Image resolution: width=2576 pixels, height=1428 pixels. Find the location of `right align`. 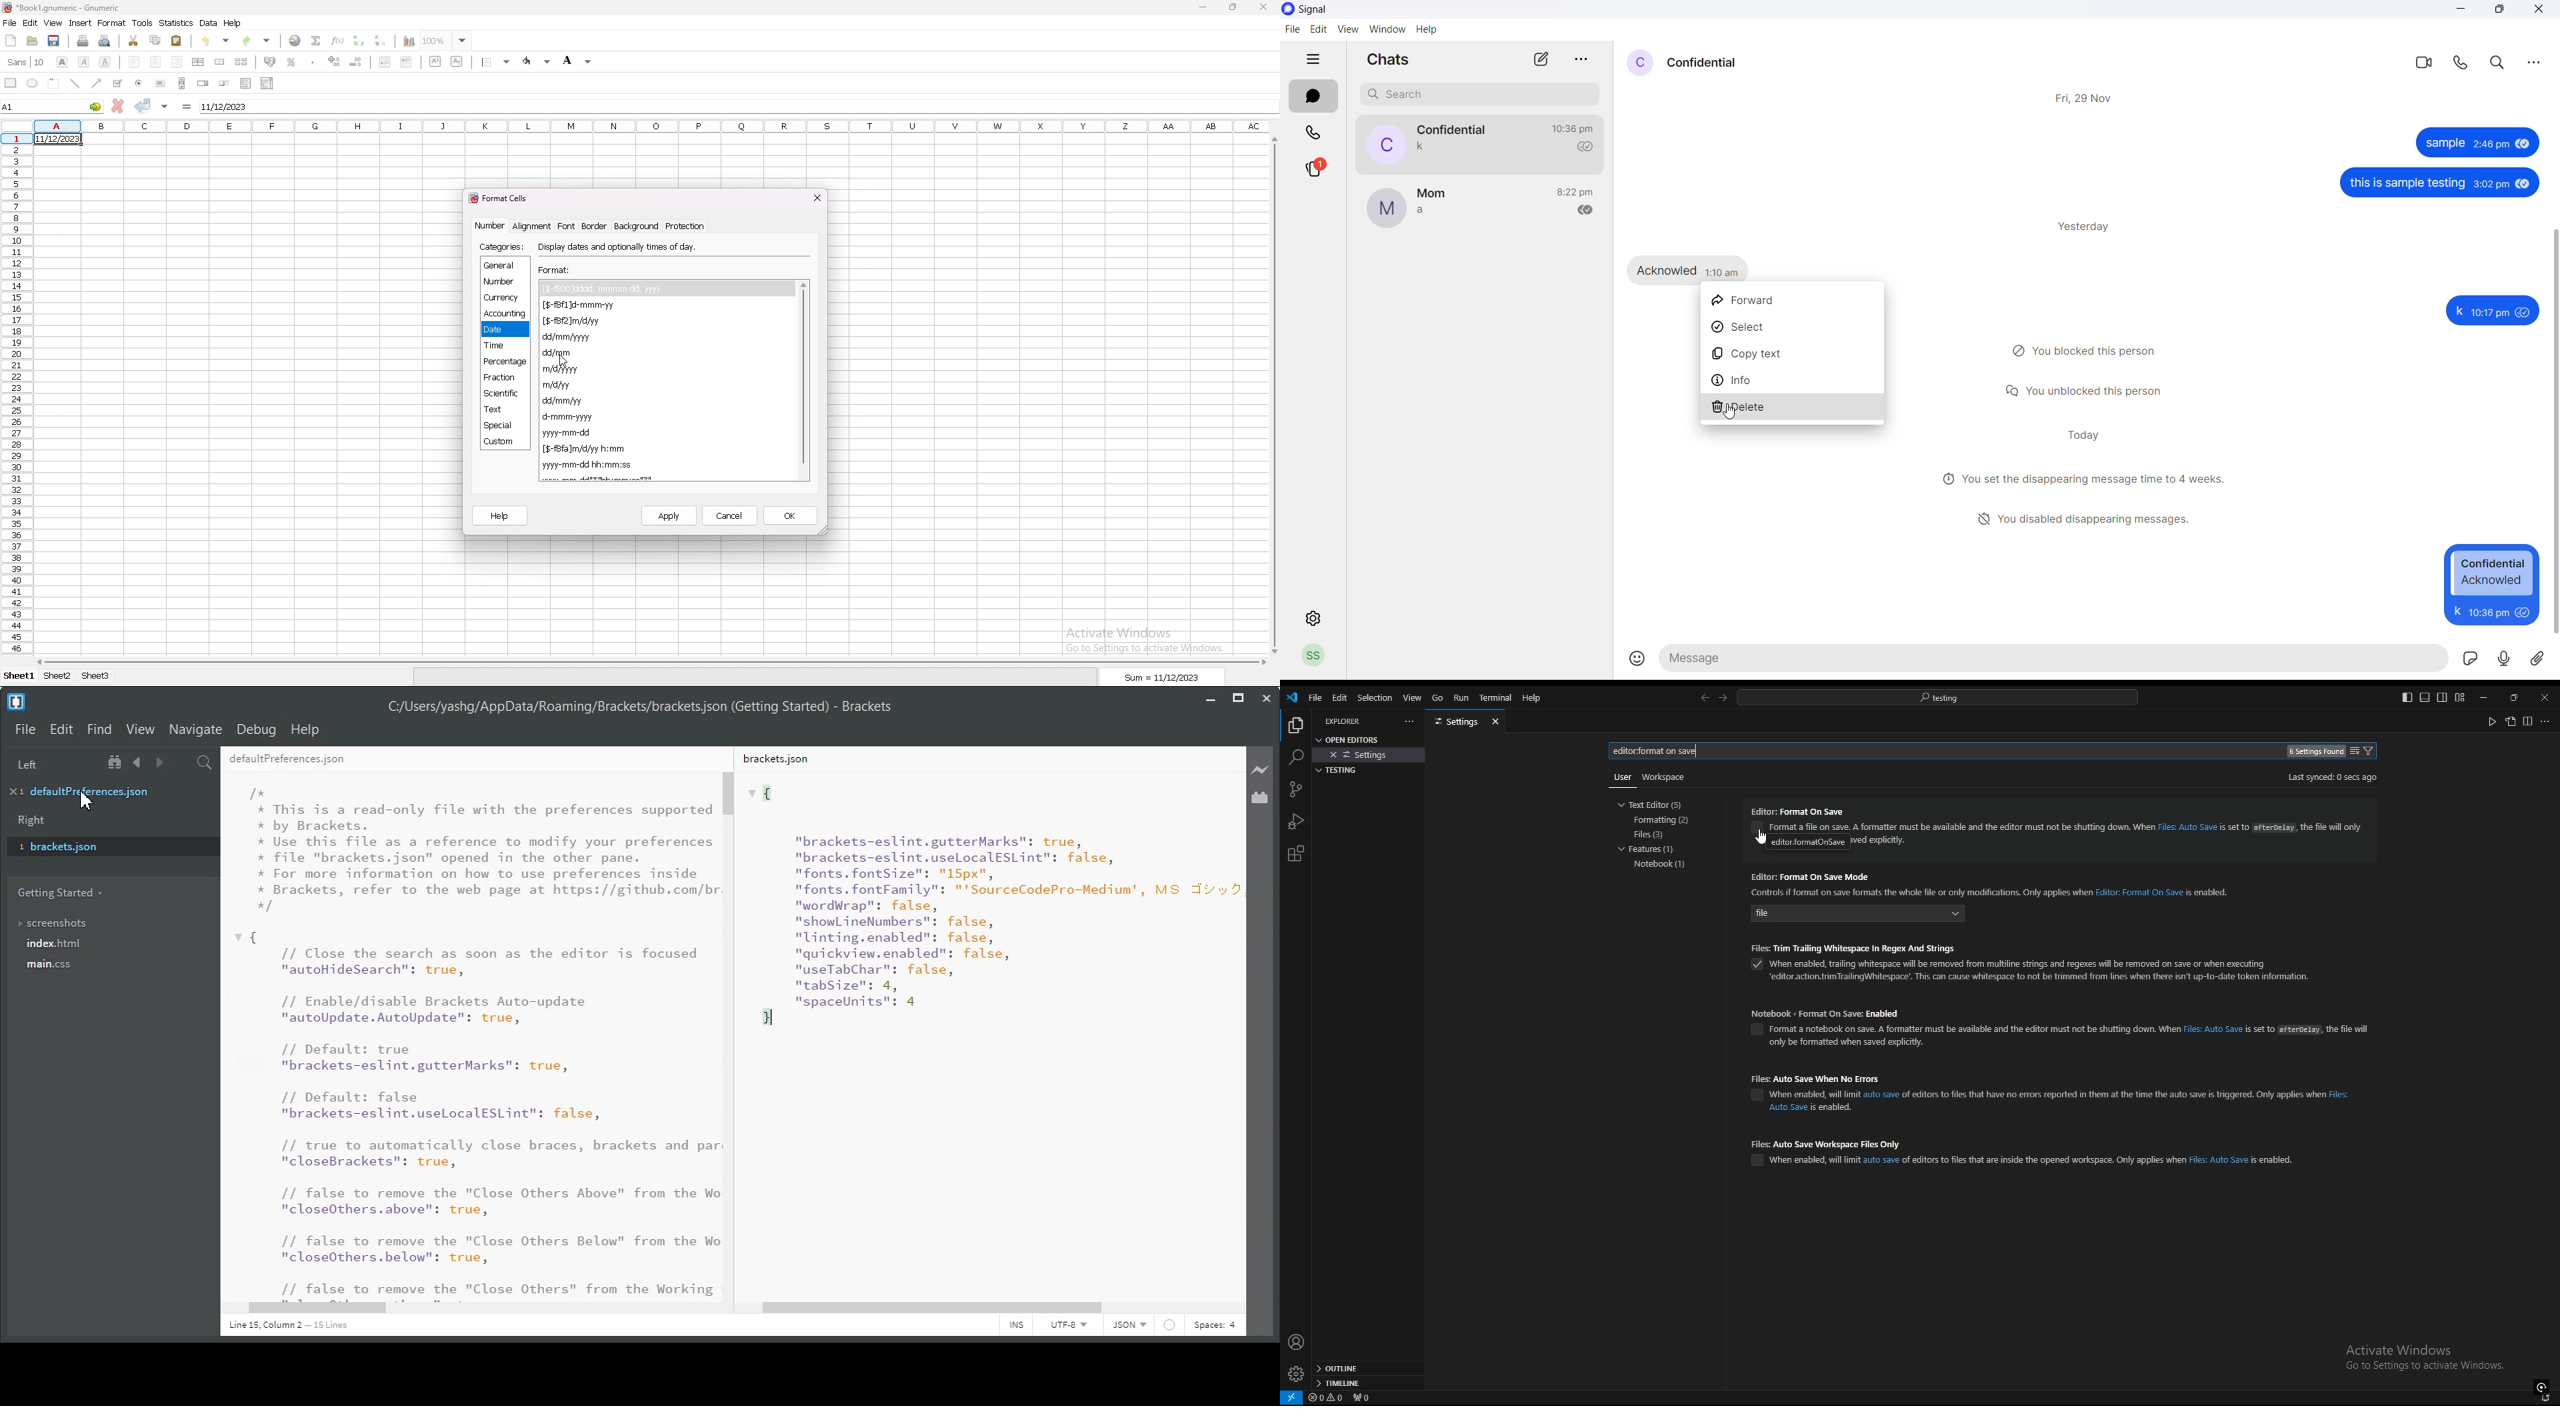

right align is located at coordinates (177, 62).